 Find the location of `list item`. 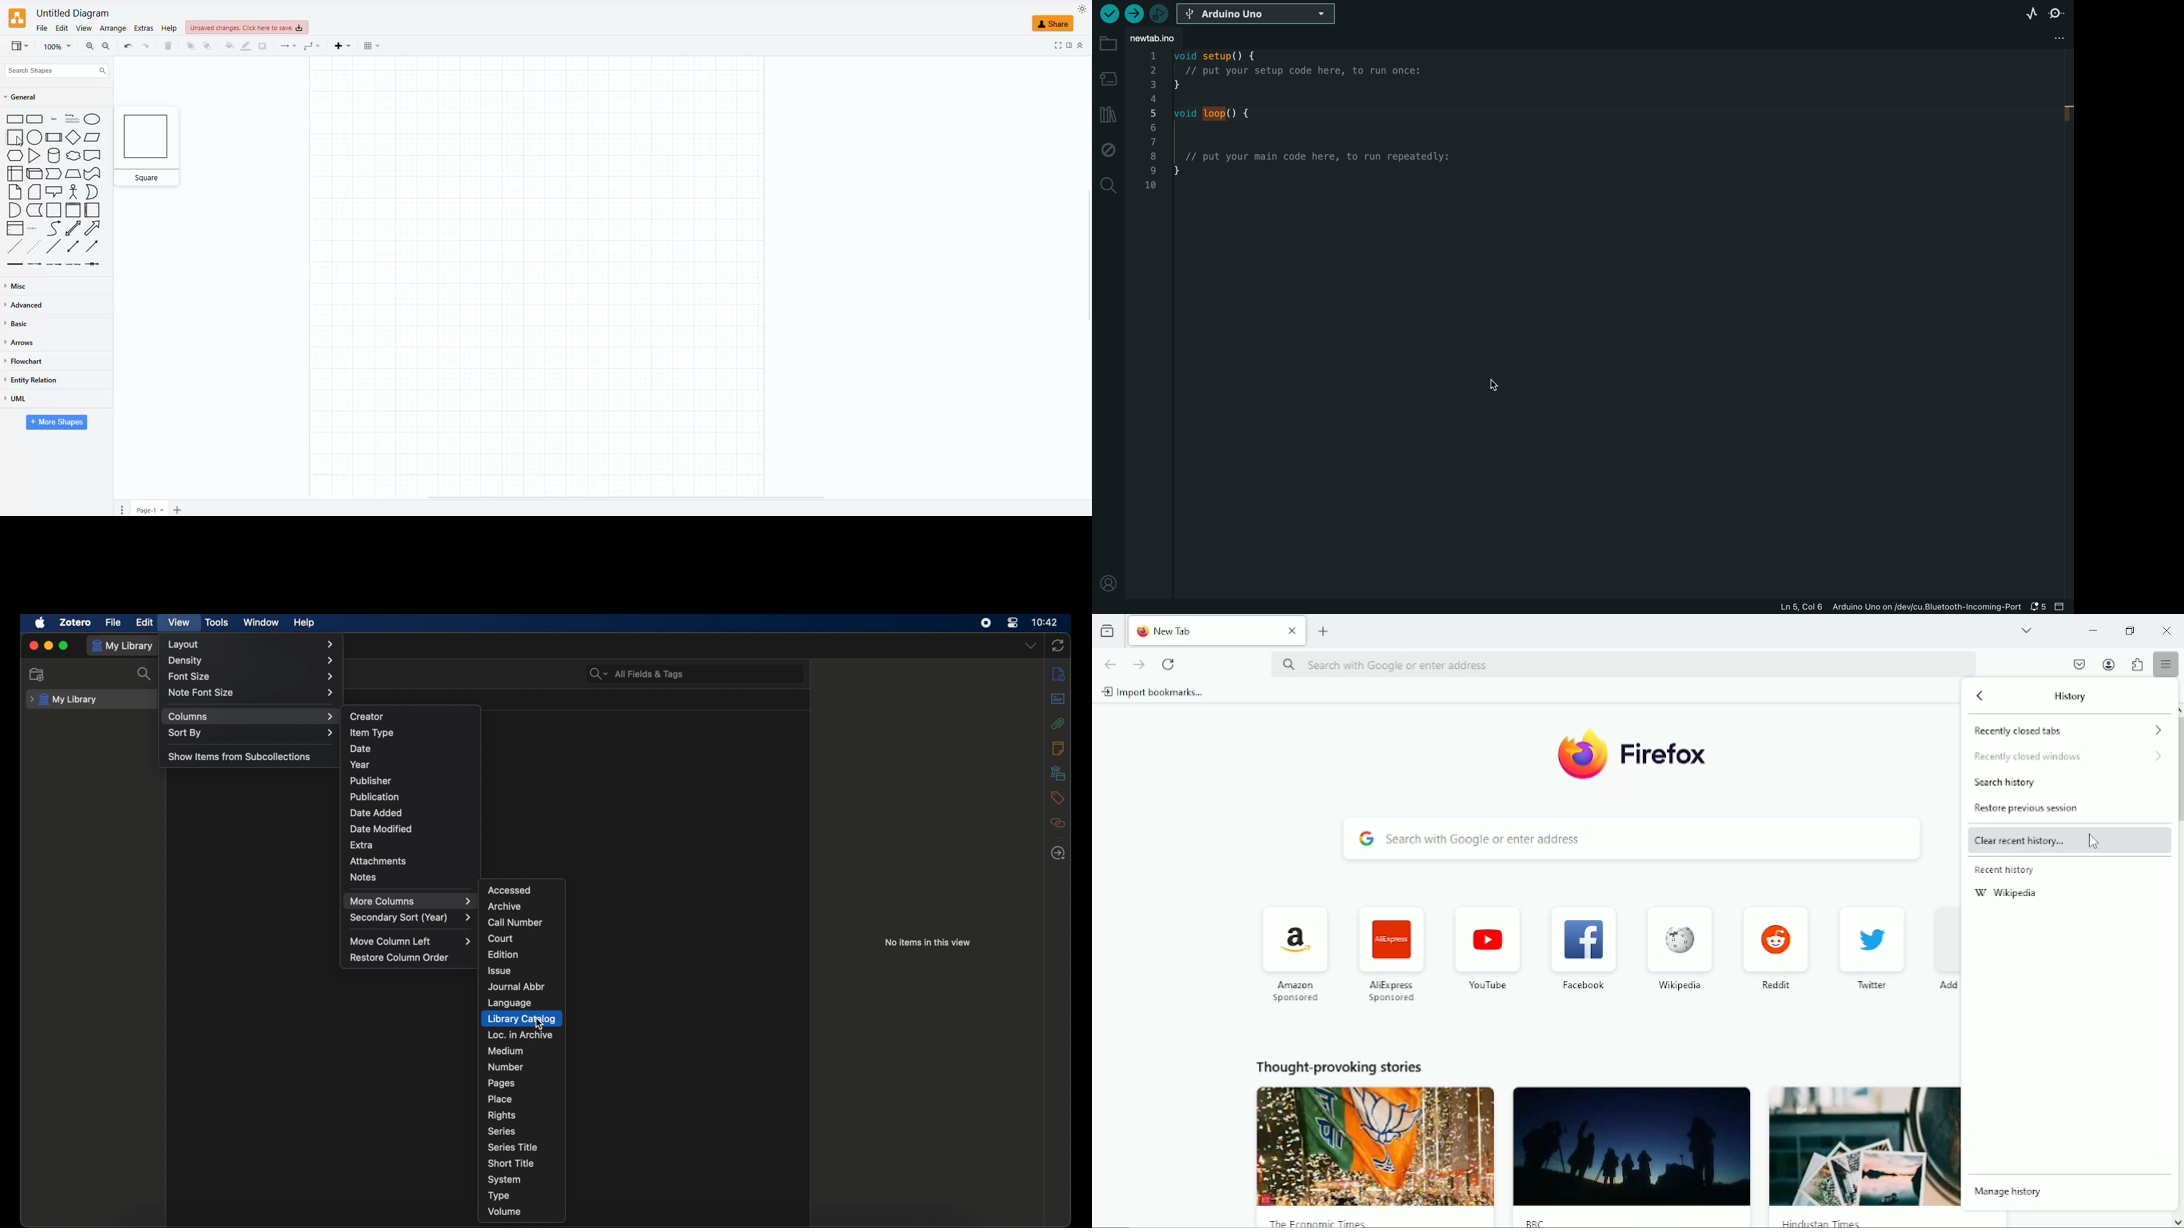

list item is located at coordinates (34, 228).